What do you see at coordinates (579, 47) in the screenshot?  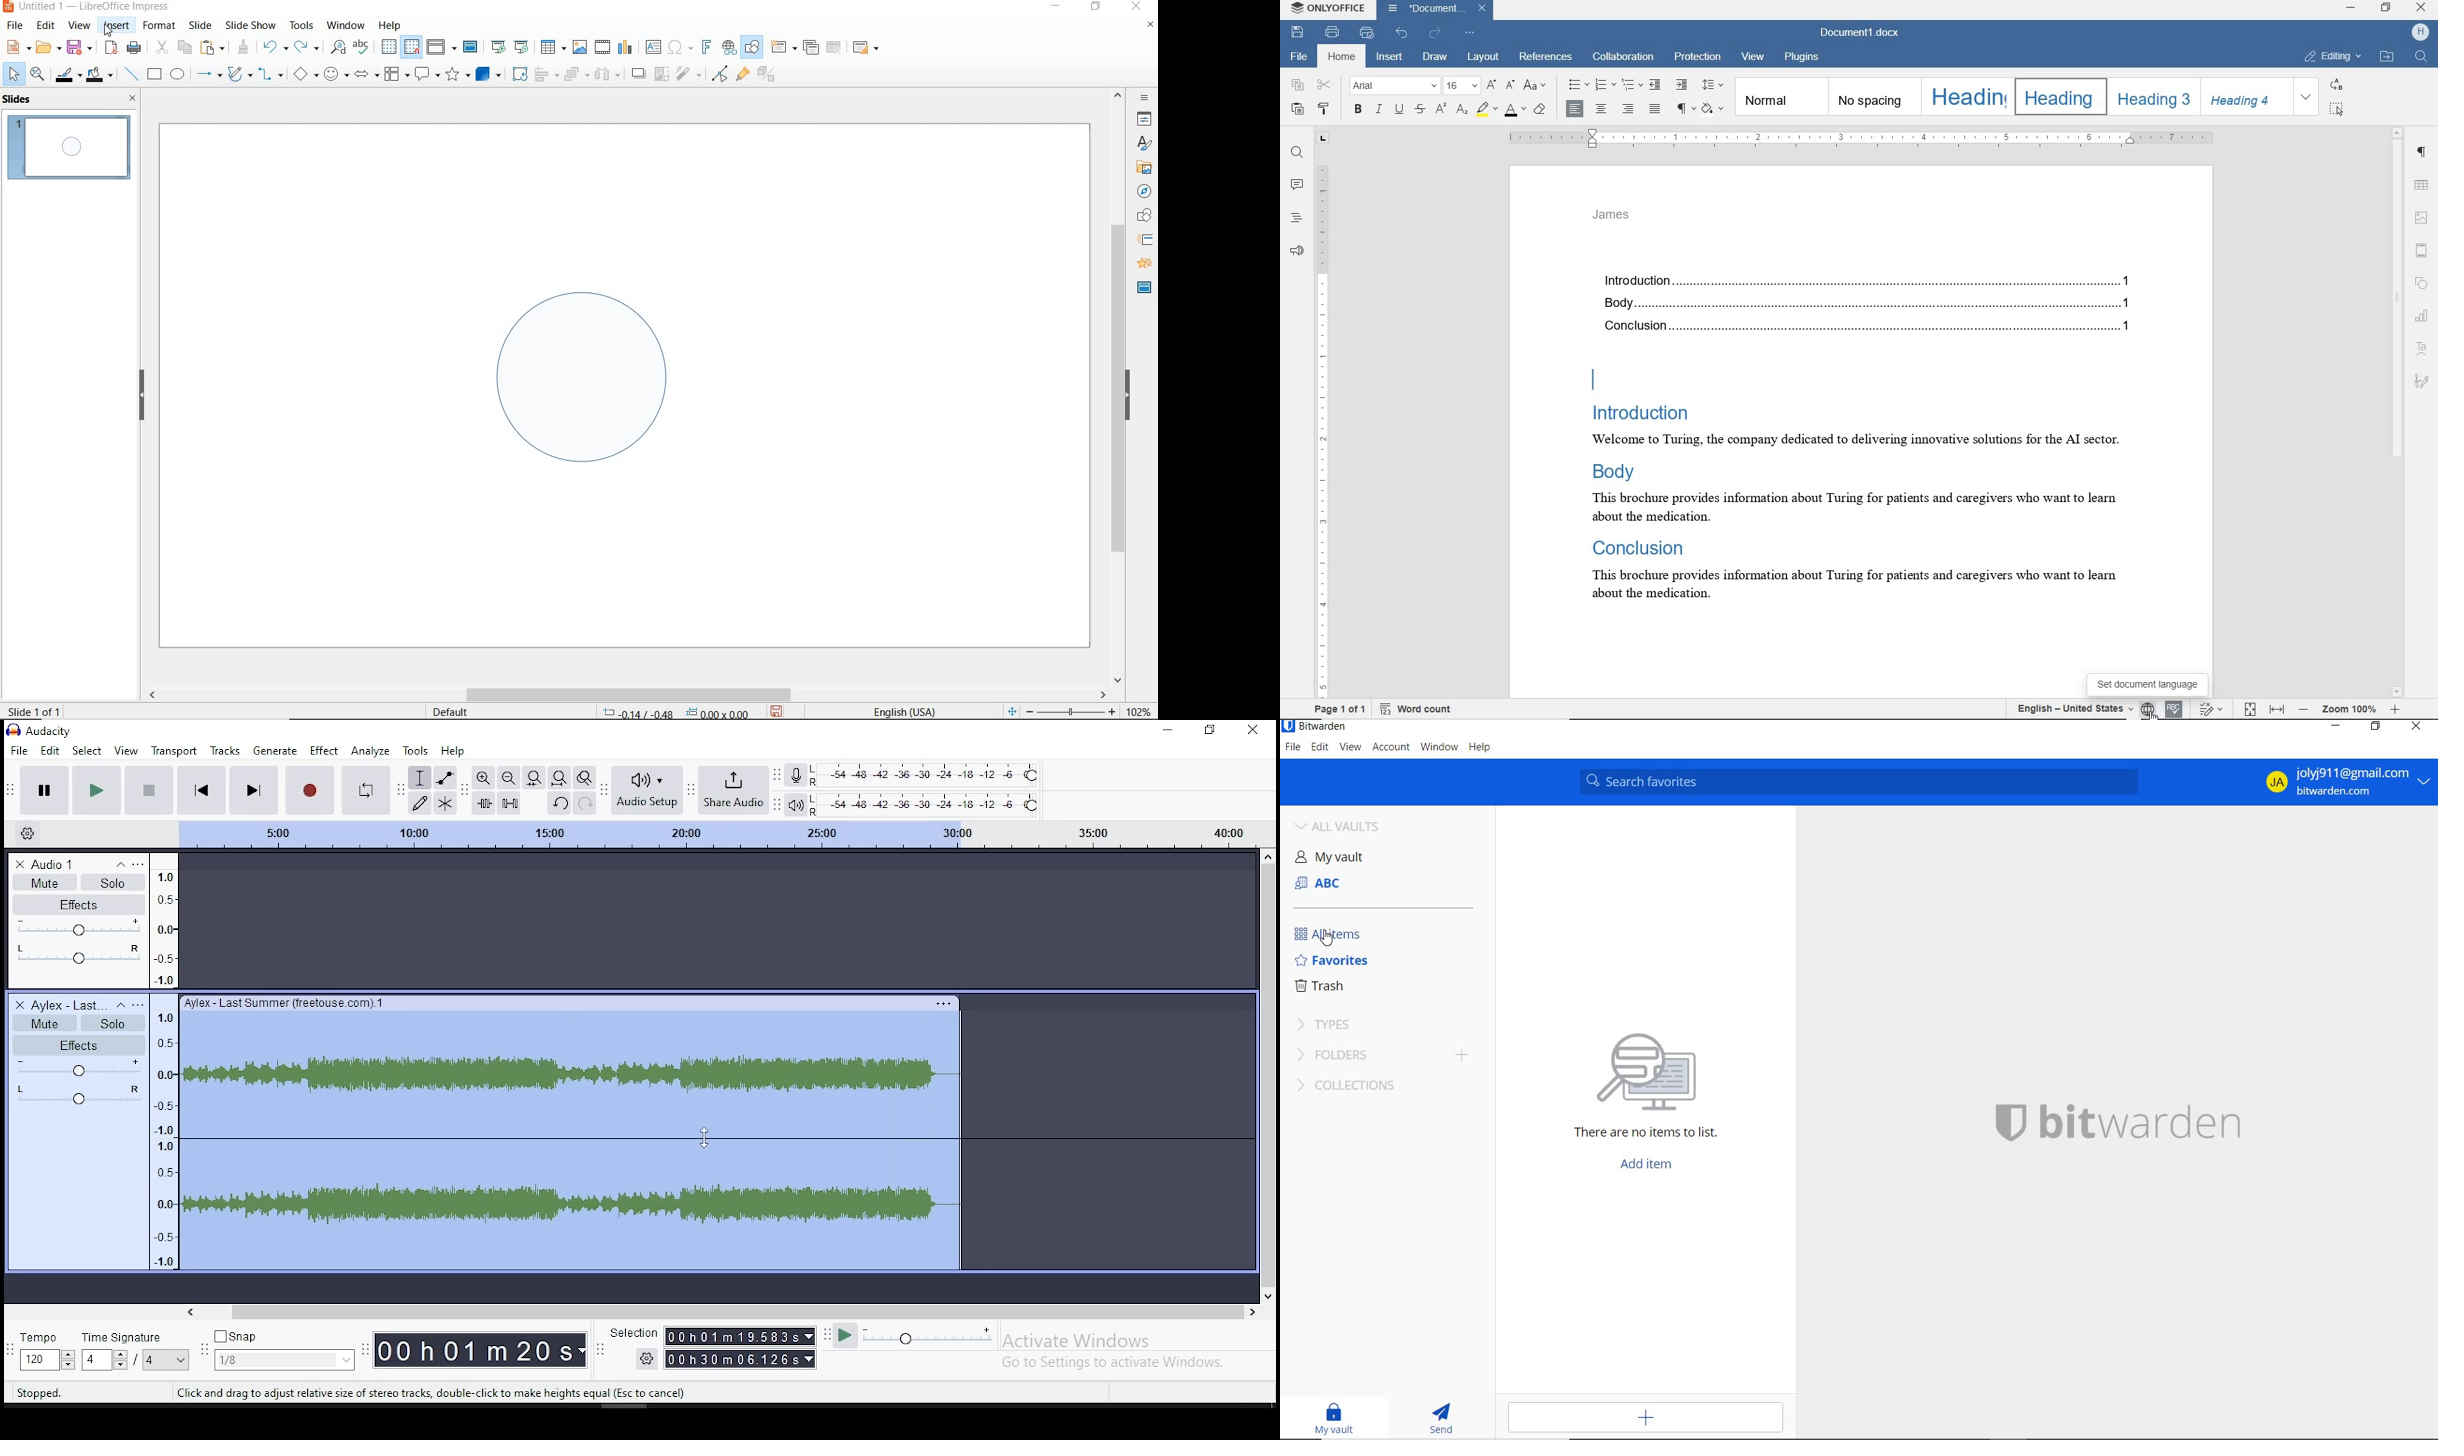 I see `insert image` at bounding box center [579, 47].